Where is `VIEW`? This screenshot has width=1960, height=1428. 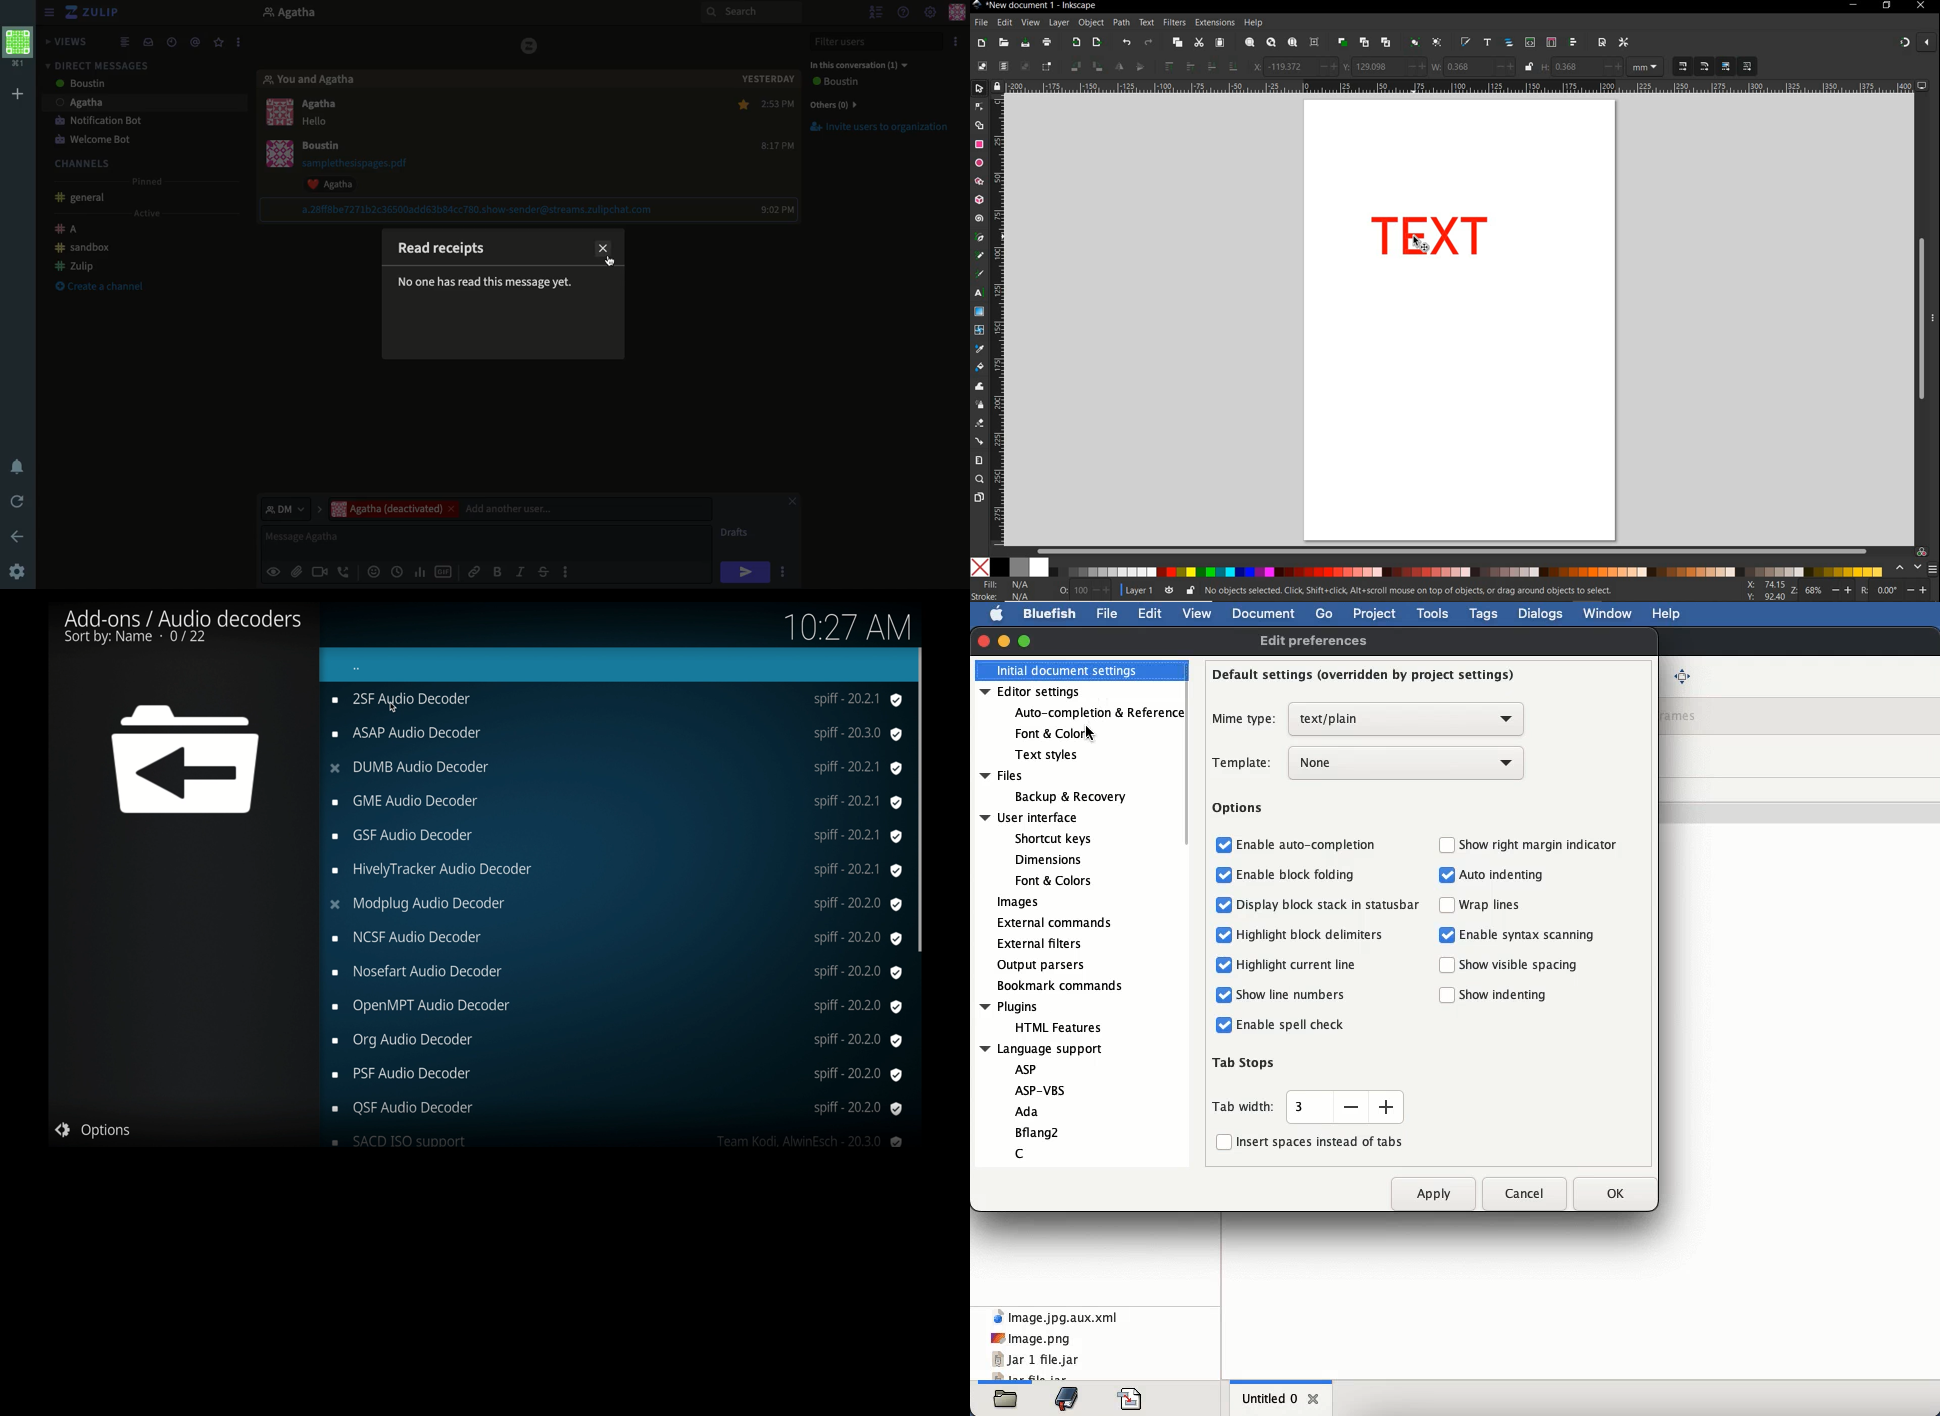
VIEW is located at coordinates (1030, 23).